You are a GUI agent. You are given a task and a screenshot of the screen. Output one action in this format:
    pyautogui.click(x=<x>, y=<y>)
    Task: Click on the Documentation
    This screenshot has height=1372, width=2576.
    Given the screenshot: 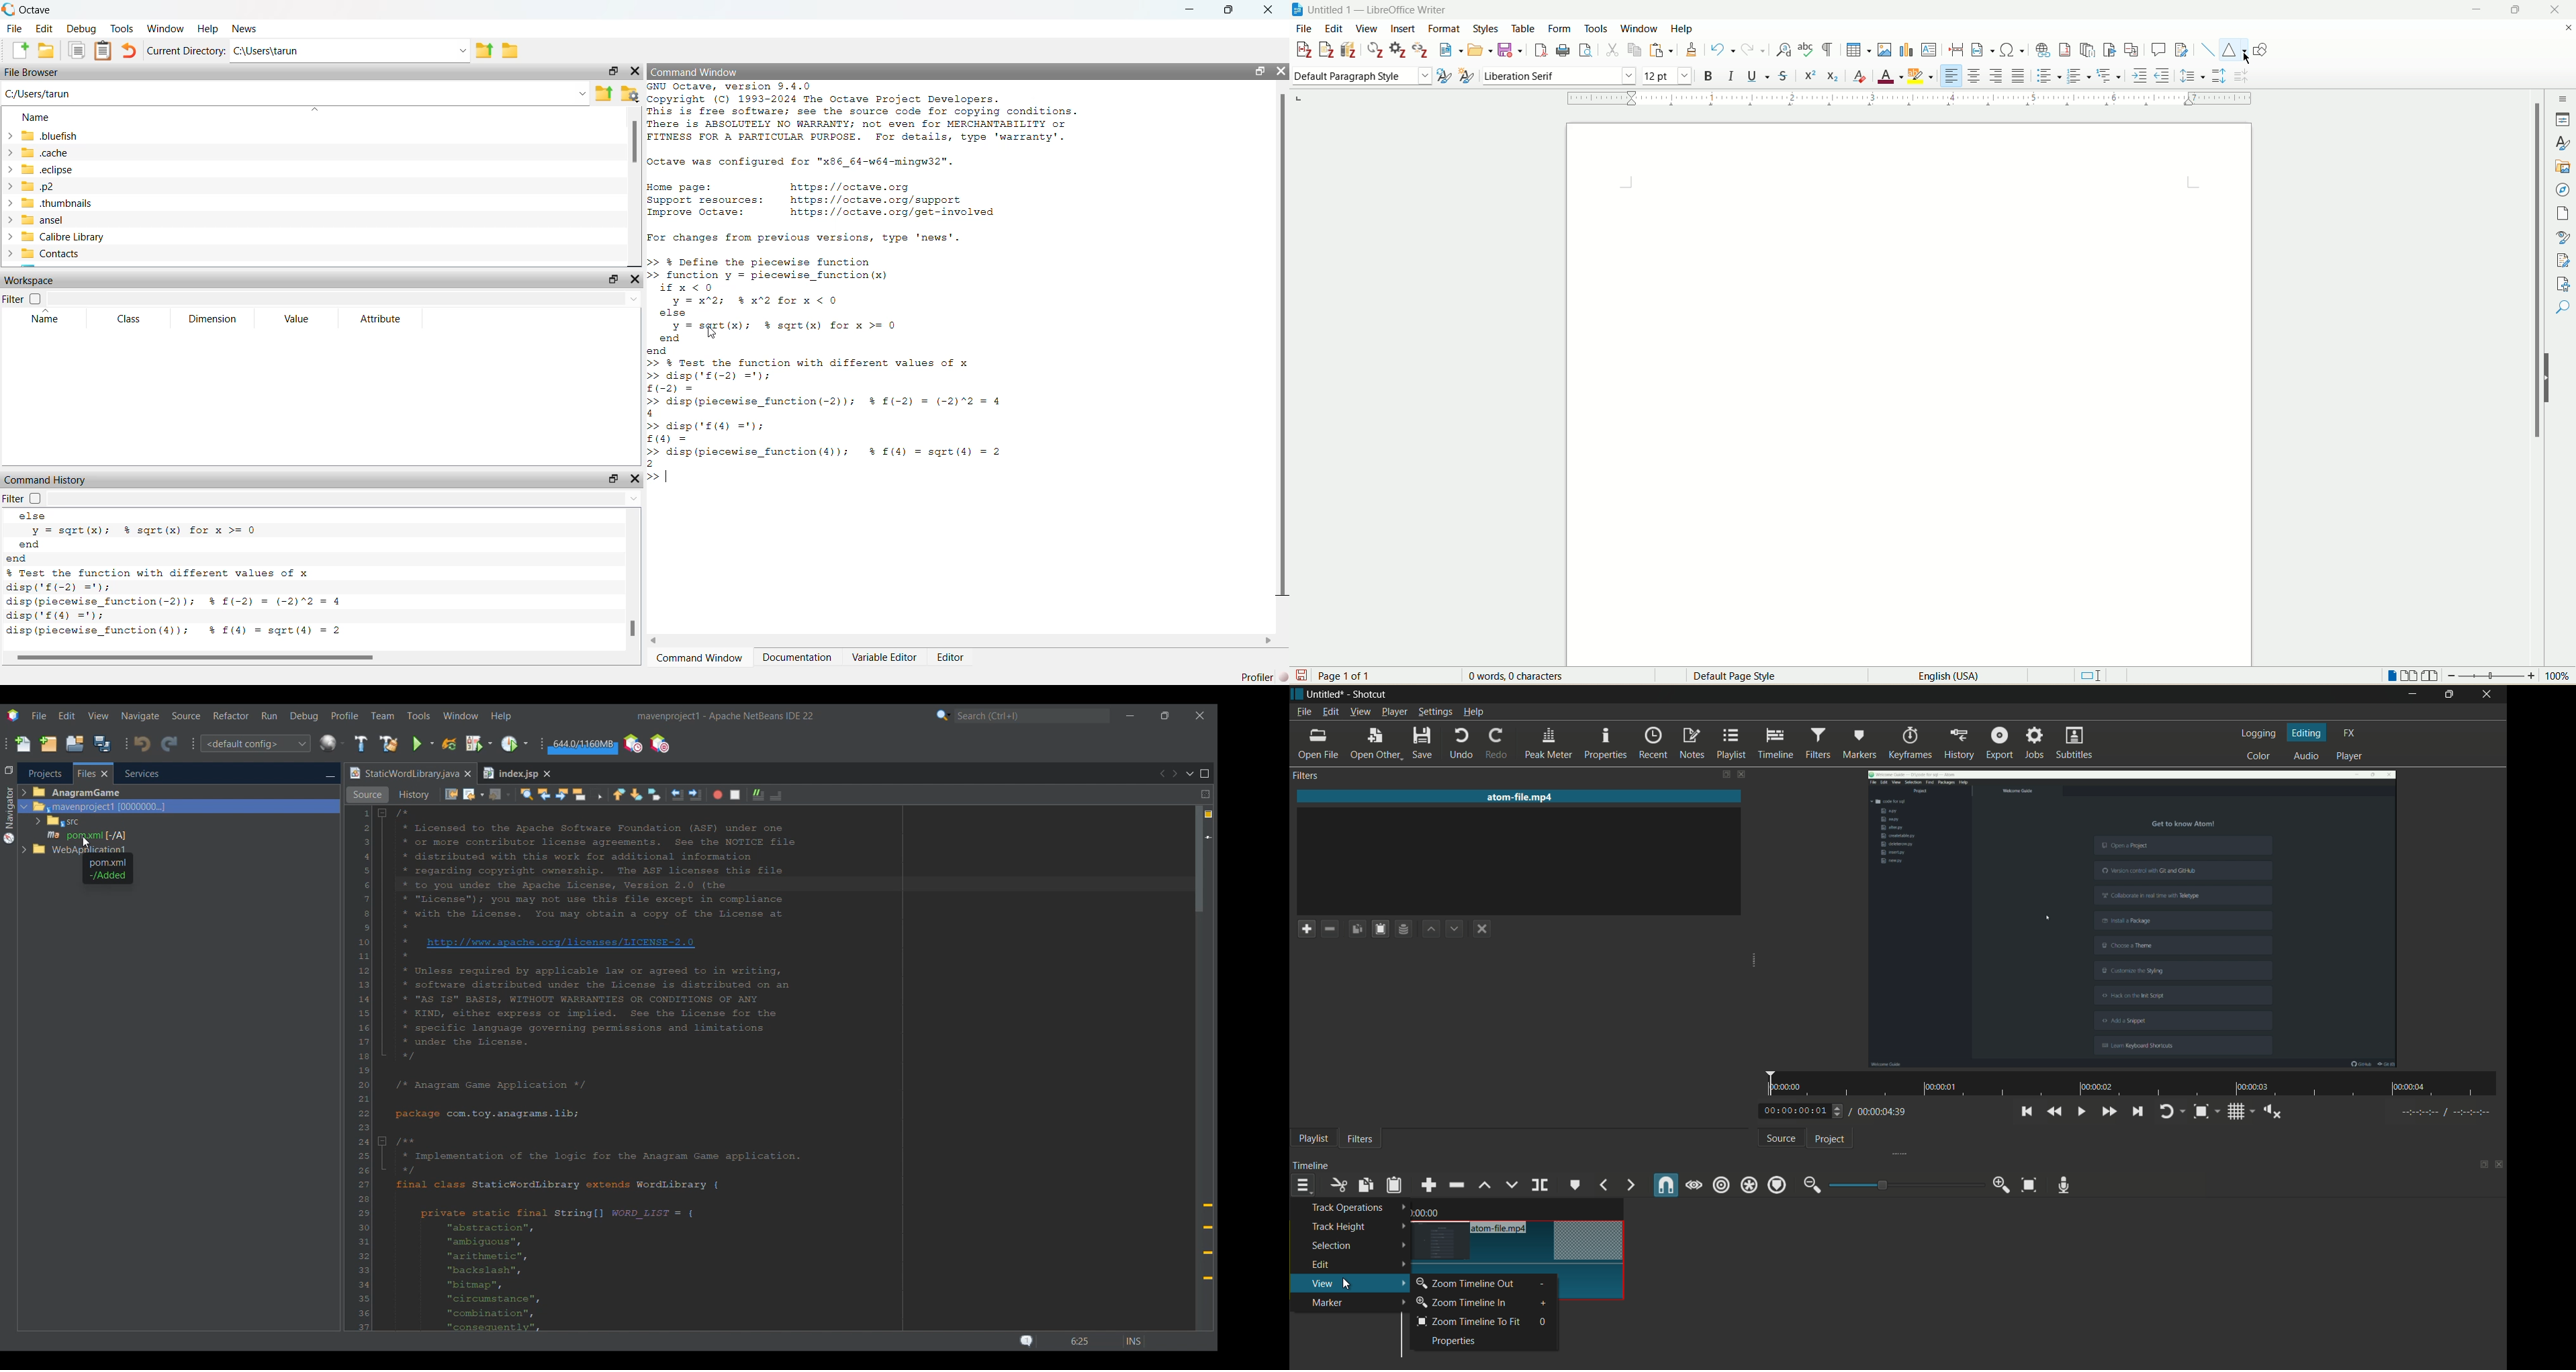 What is the action you would take?
    pyautogui.click(x=799, y=656)
    